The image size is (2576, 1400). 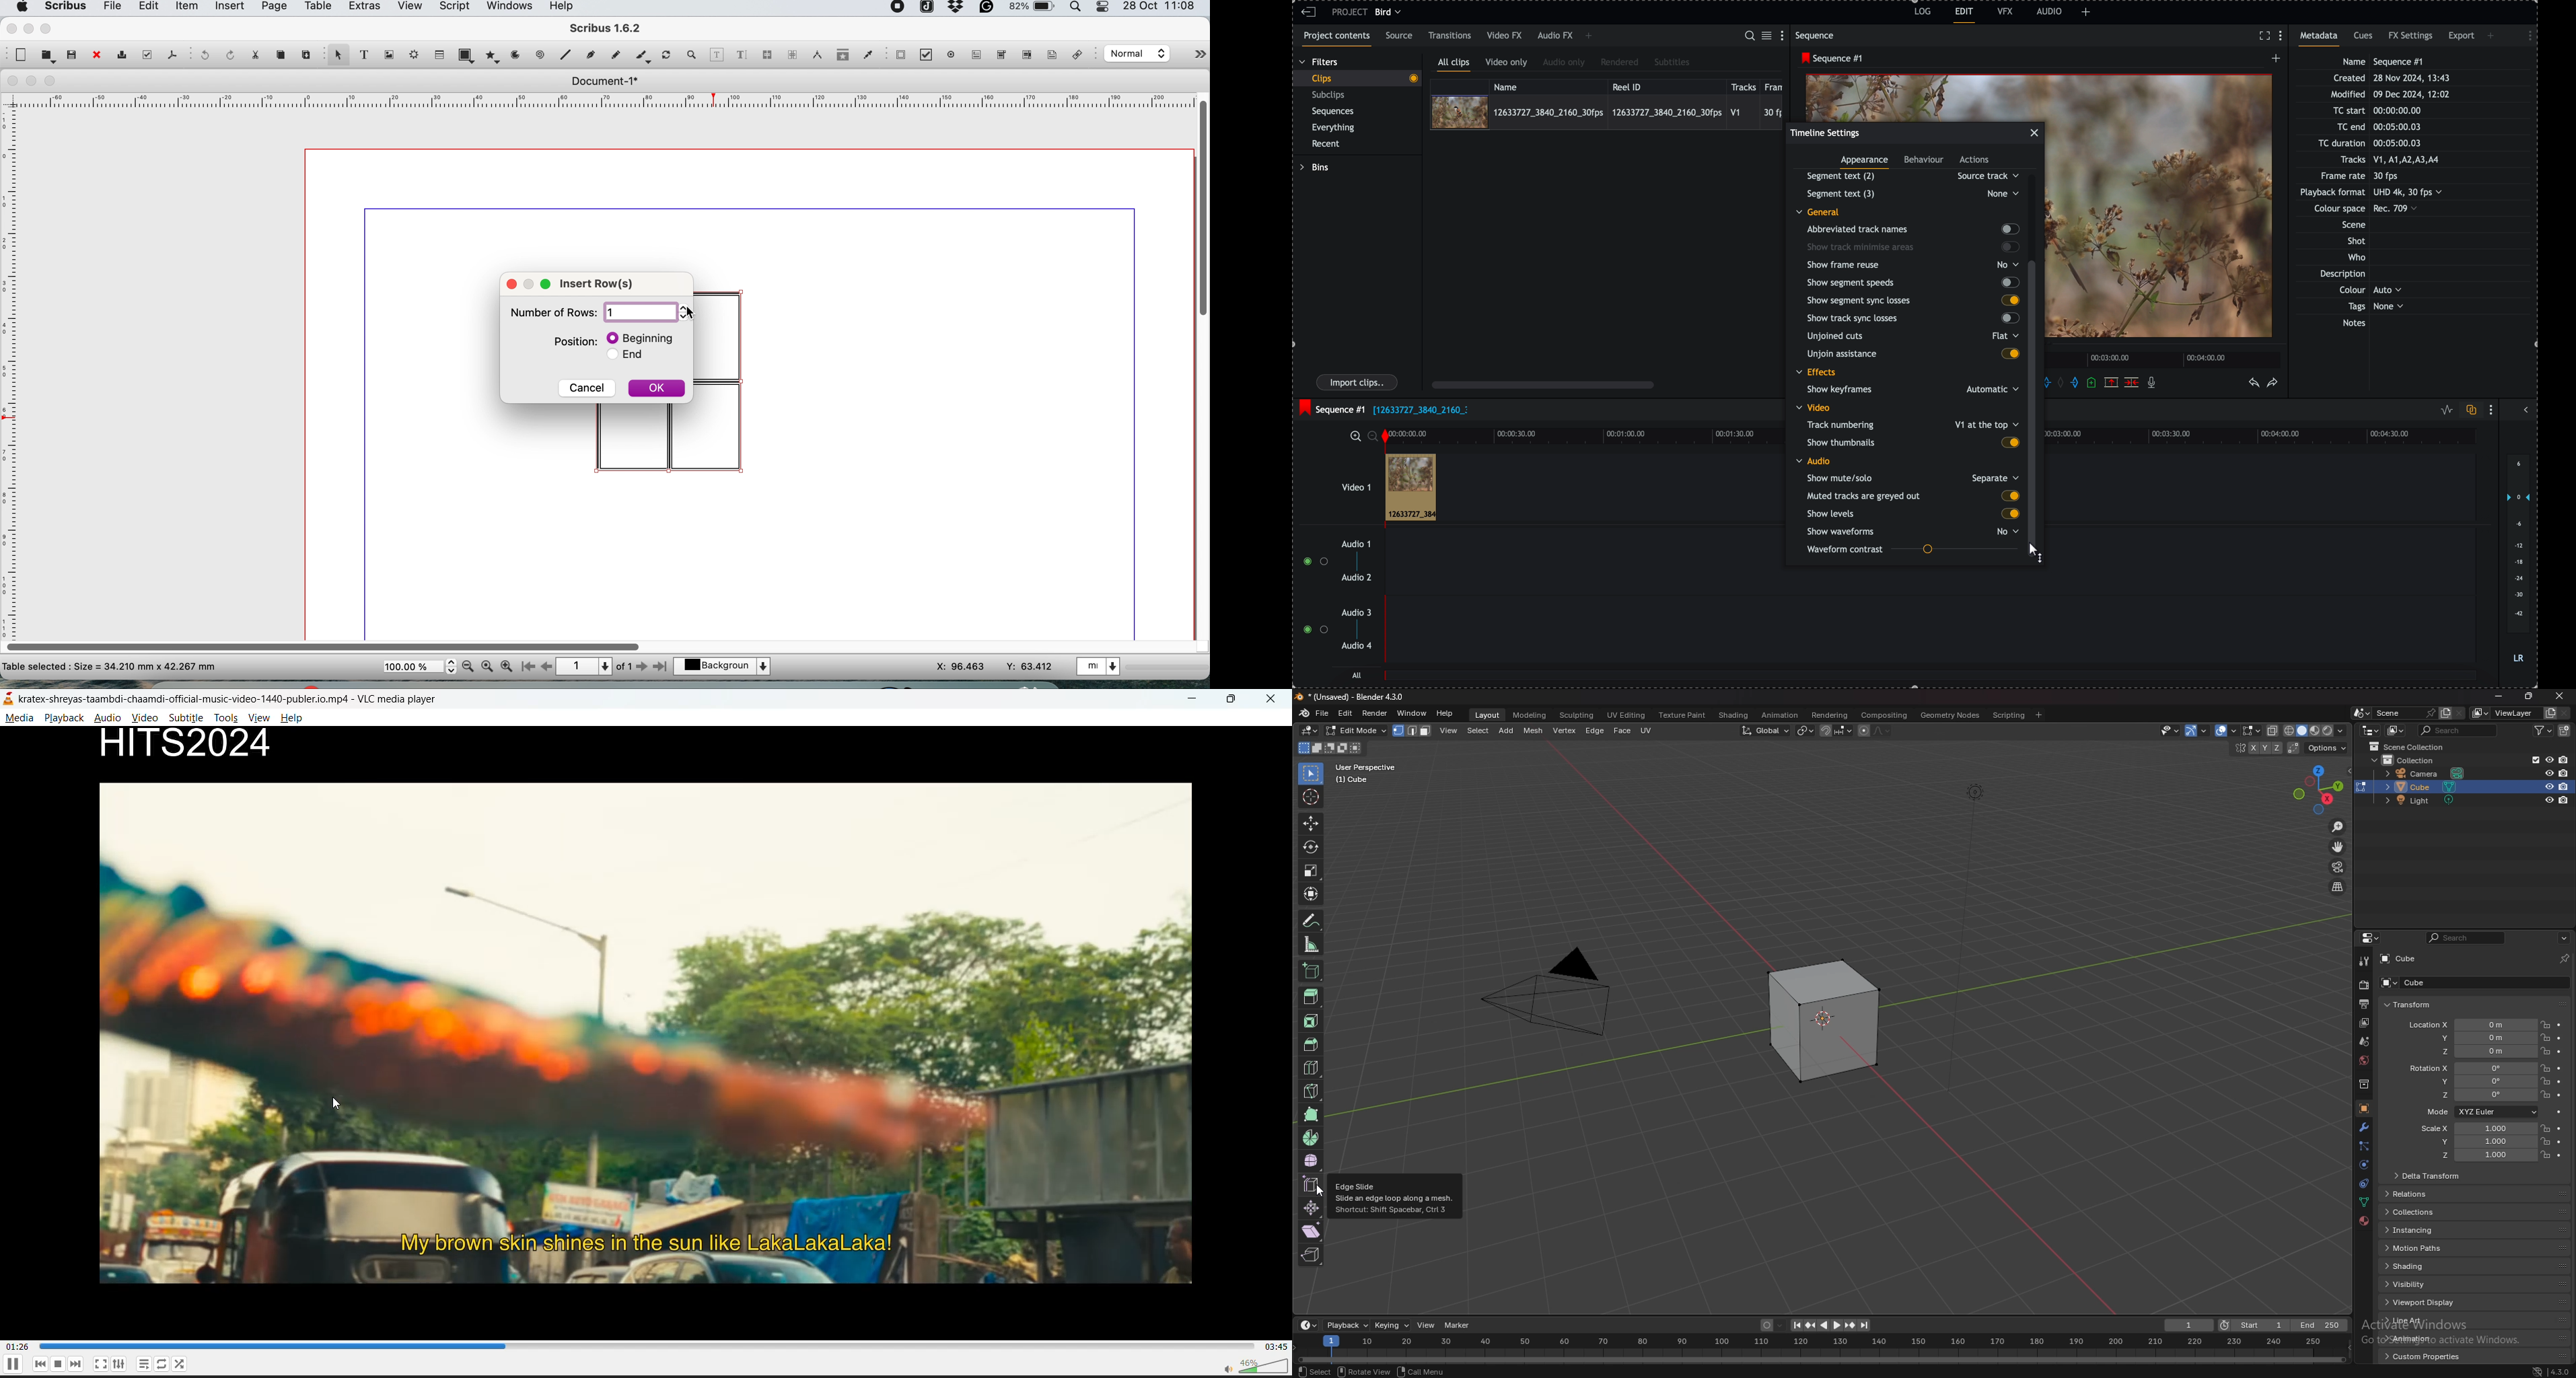 I want to click on save as pdf, so click(x=171, y=55).